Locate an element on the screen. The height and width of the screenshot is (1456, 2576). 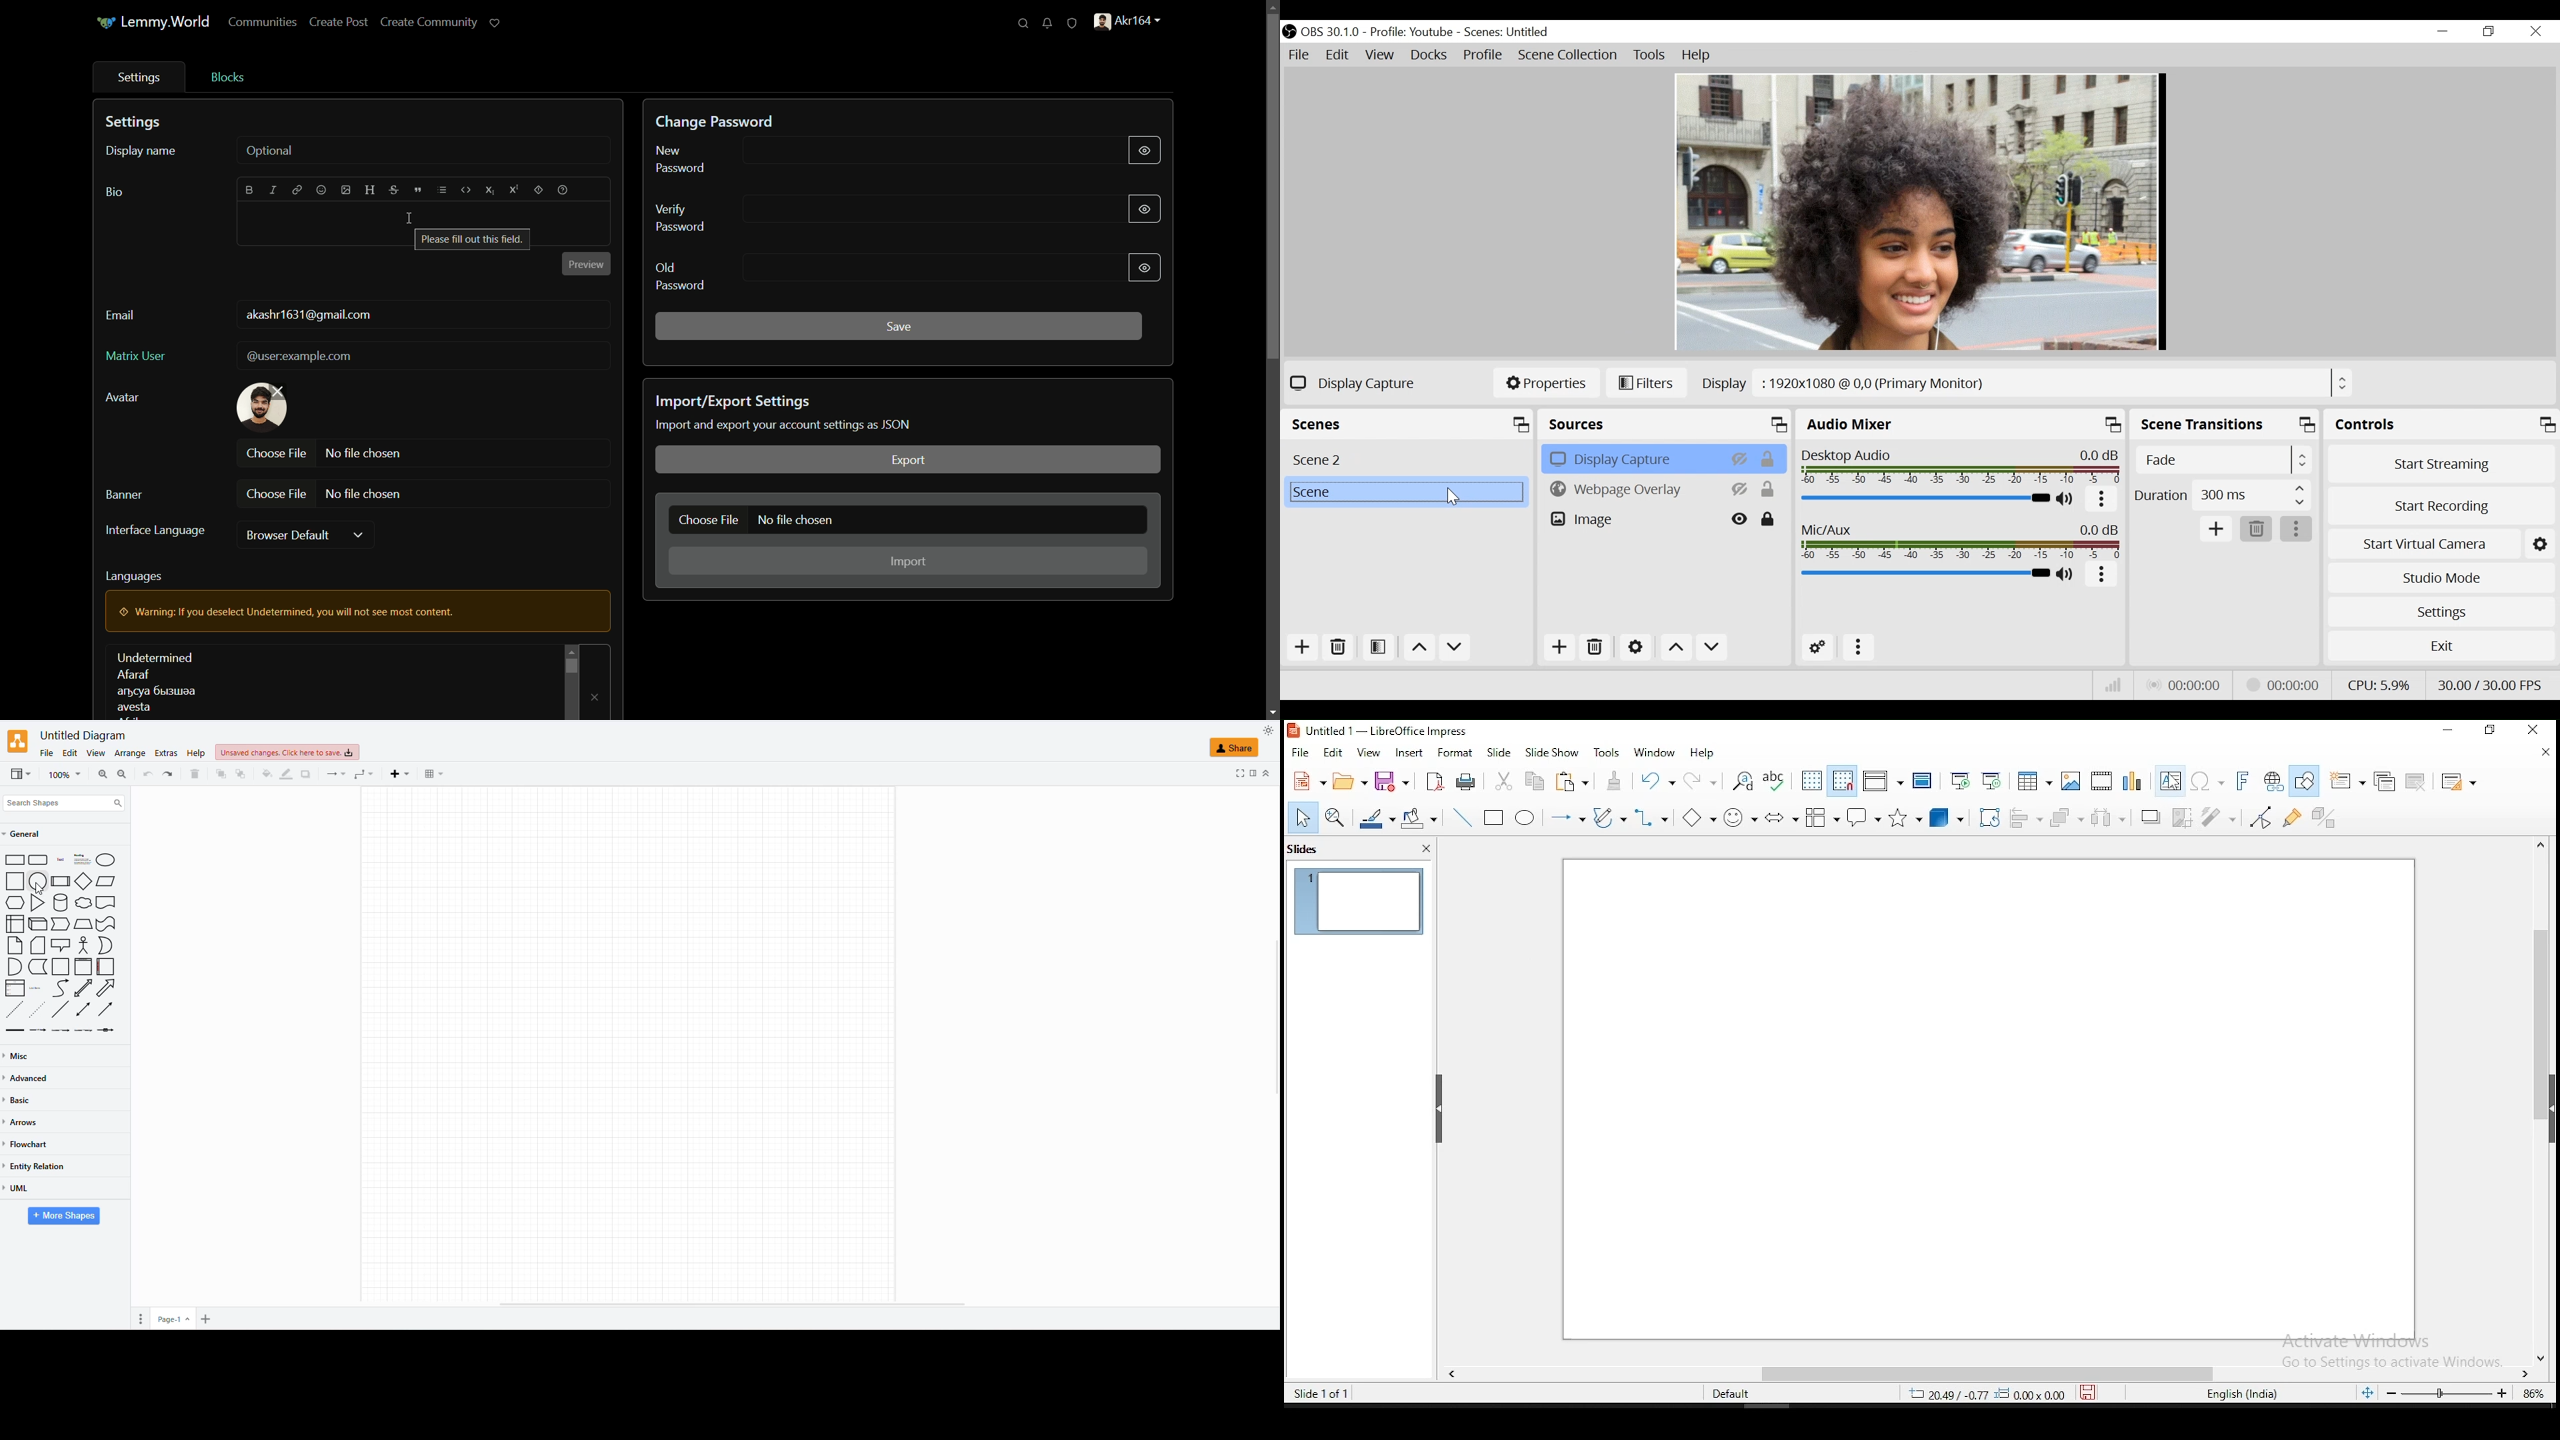
INSERT PAGE is located at coordinates (210, 1317).